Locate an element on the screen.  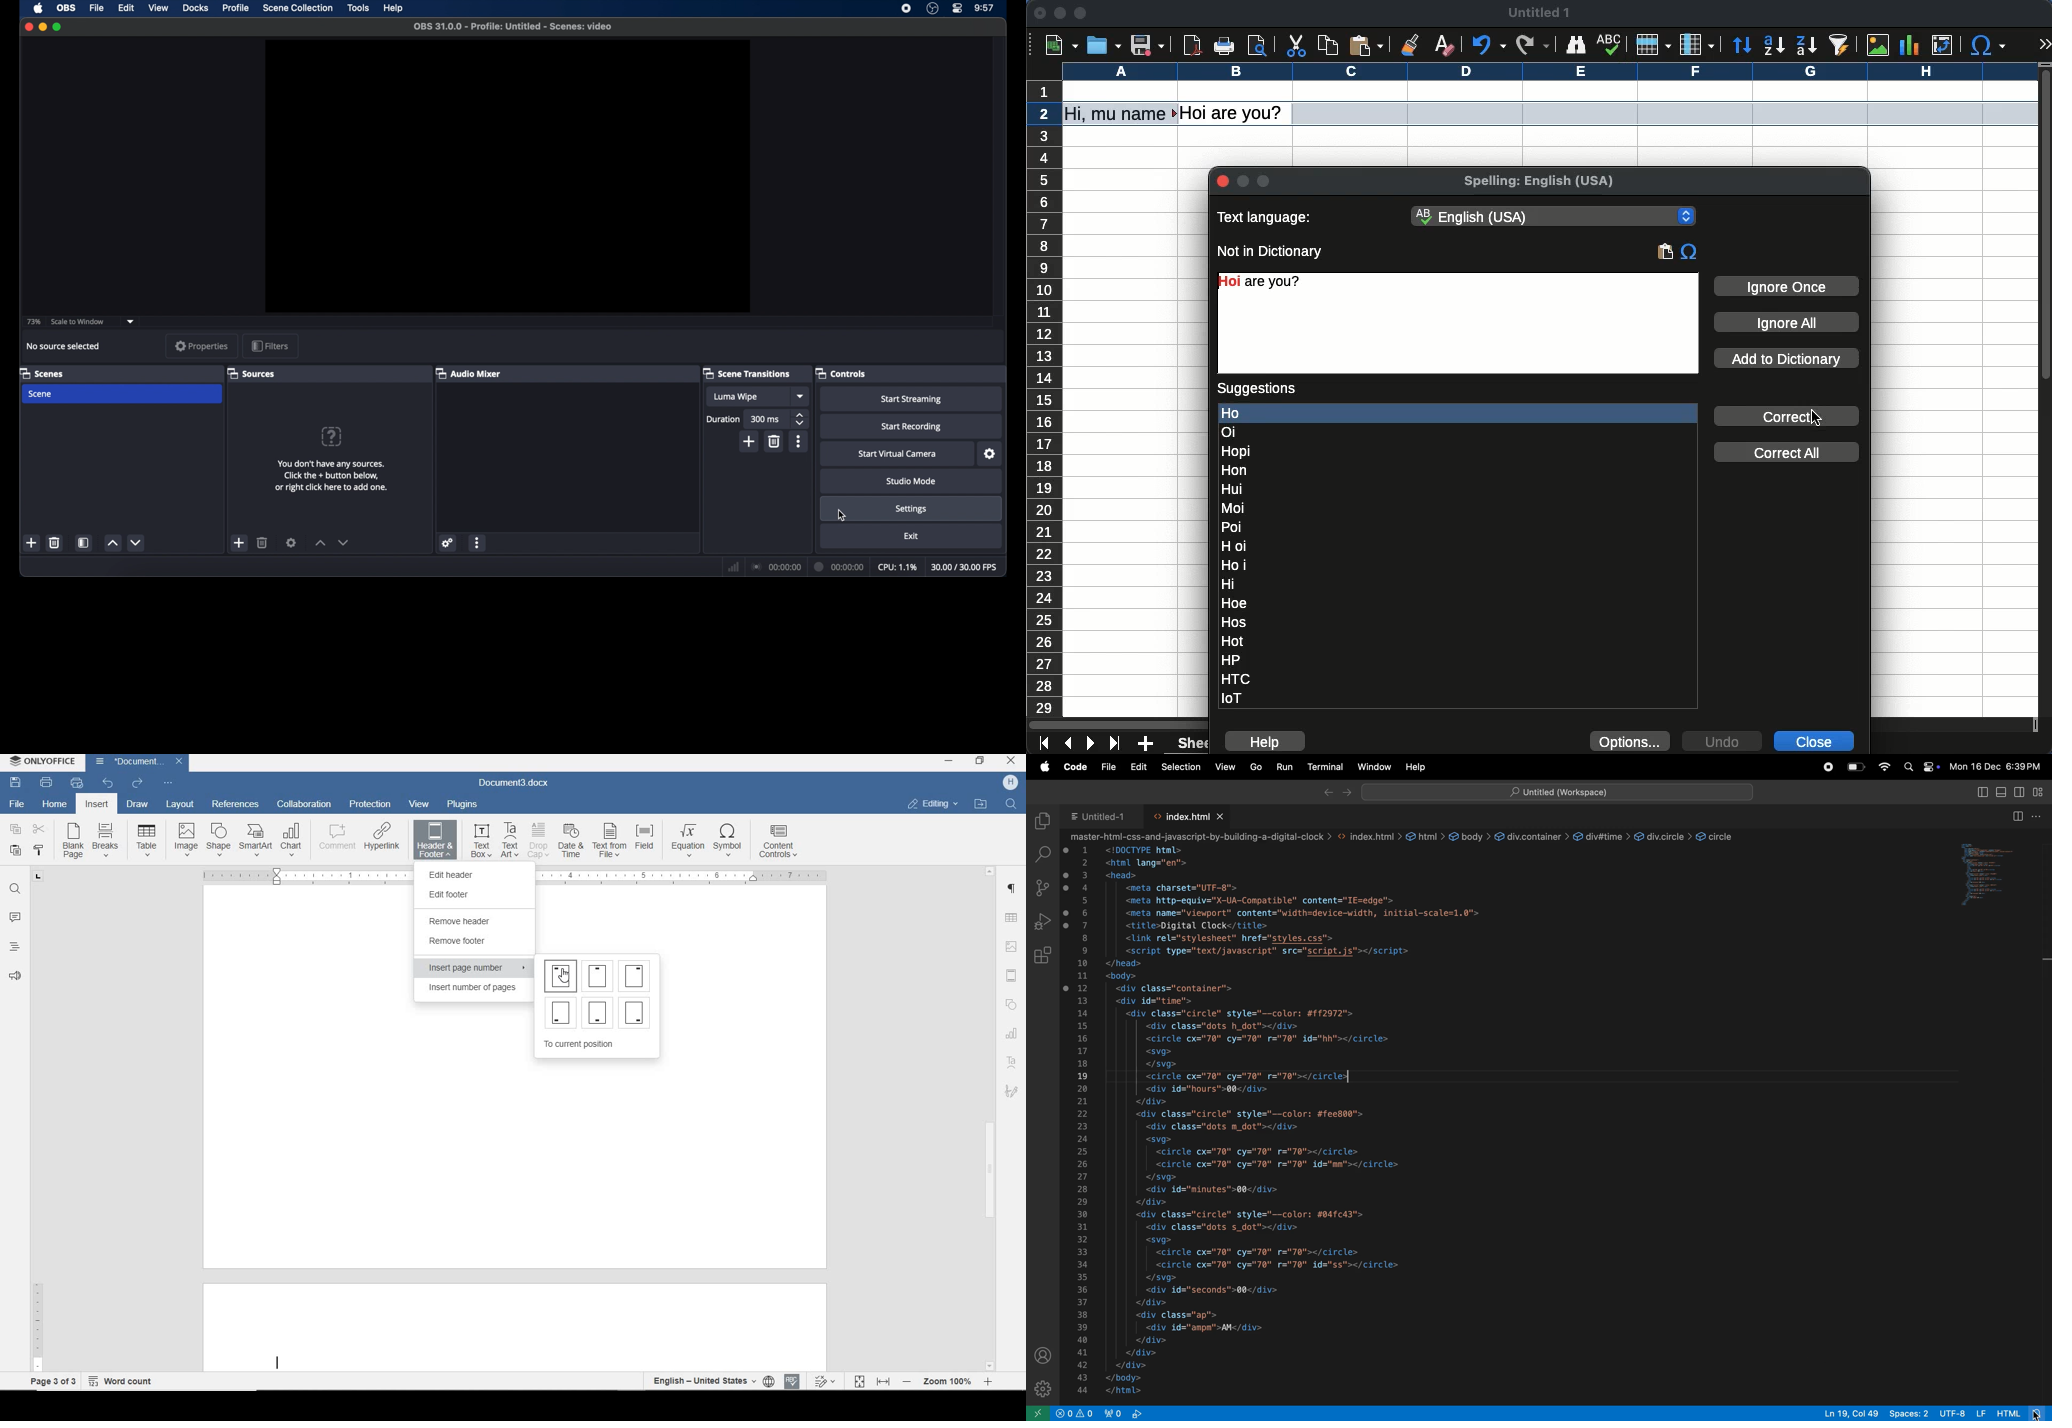
settings is located at coordinates (449, 543).